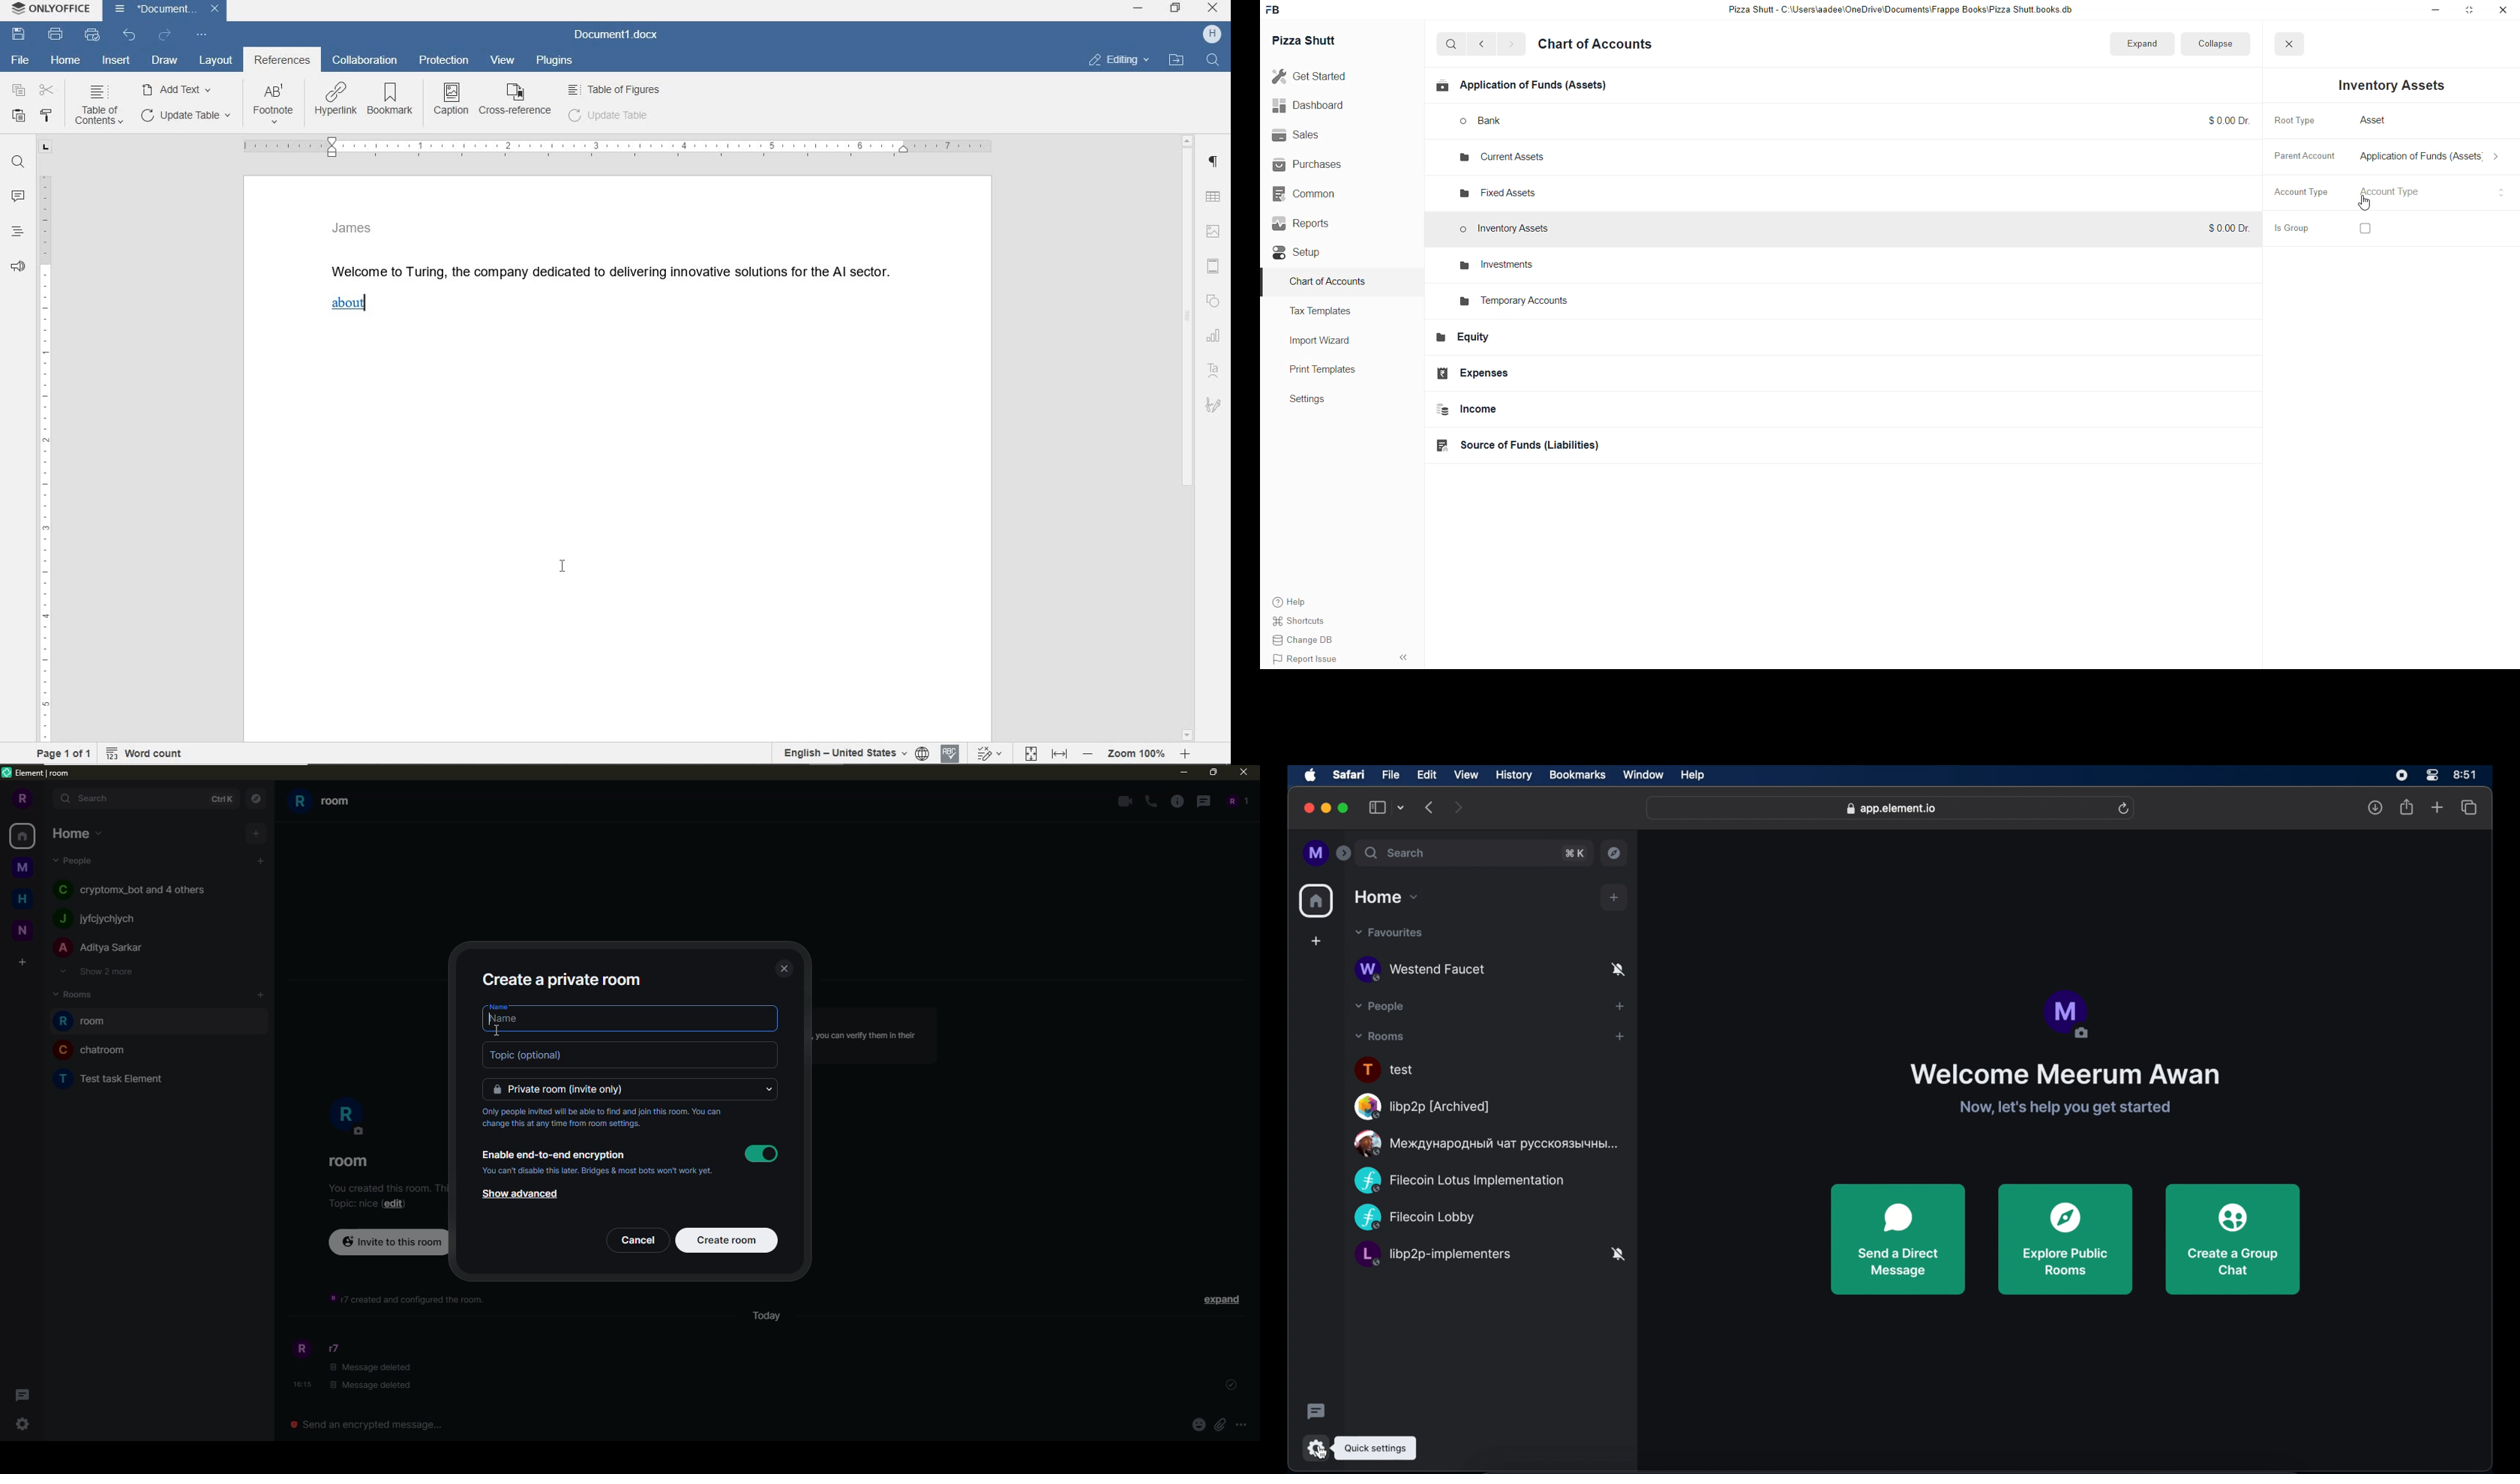  What do you see at coordinates (1335, 371) in the screenshot?
I see `Print Templates ` at bounding box center [1335, 371].